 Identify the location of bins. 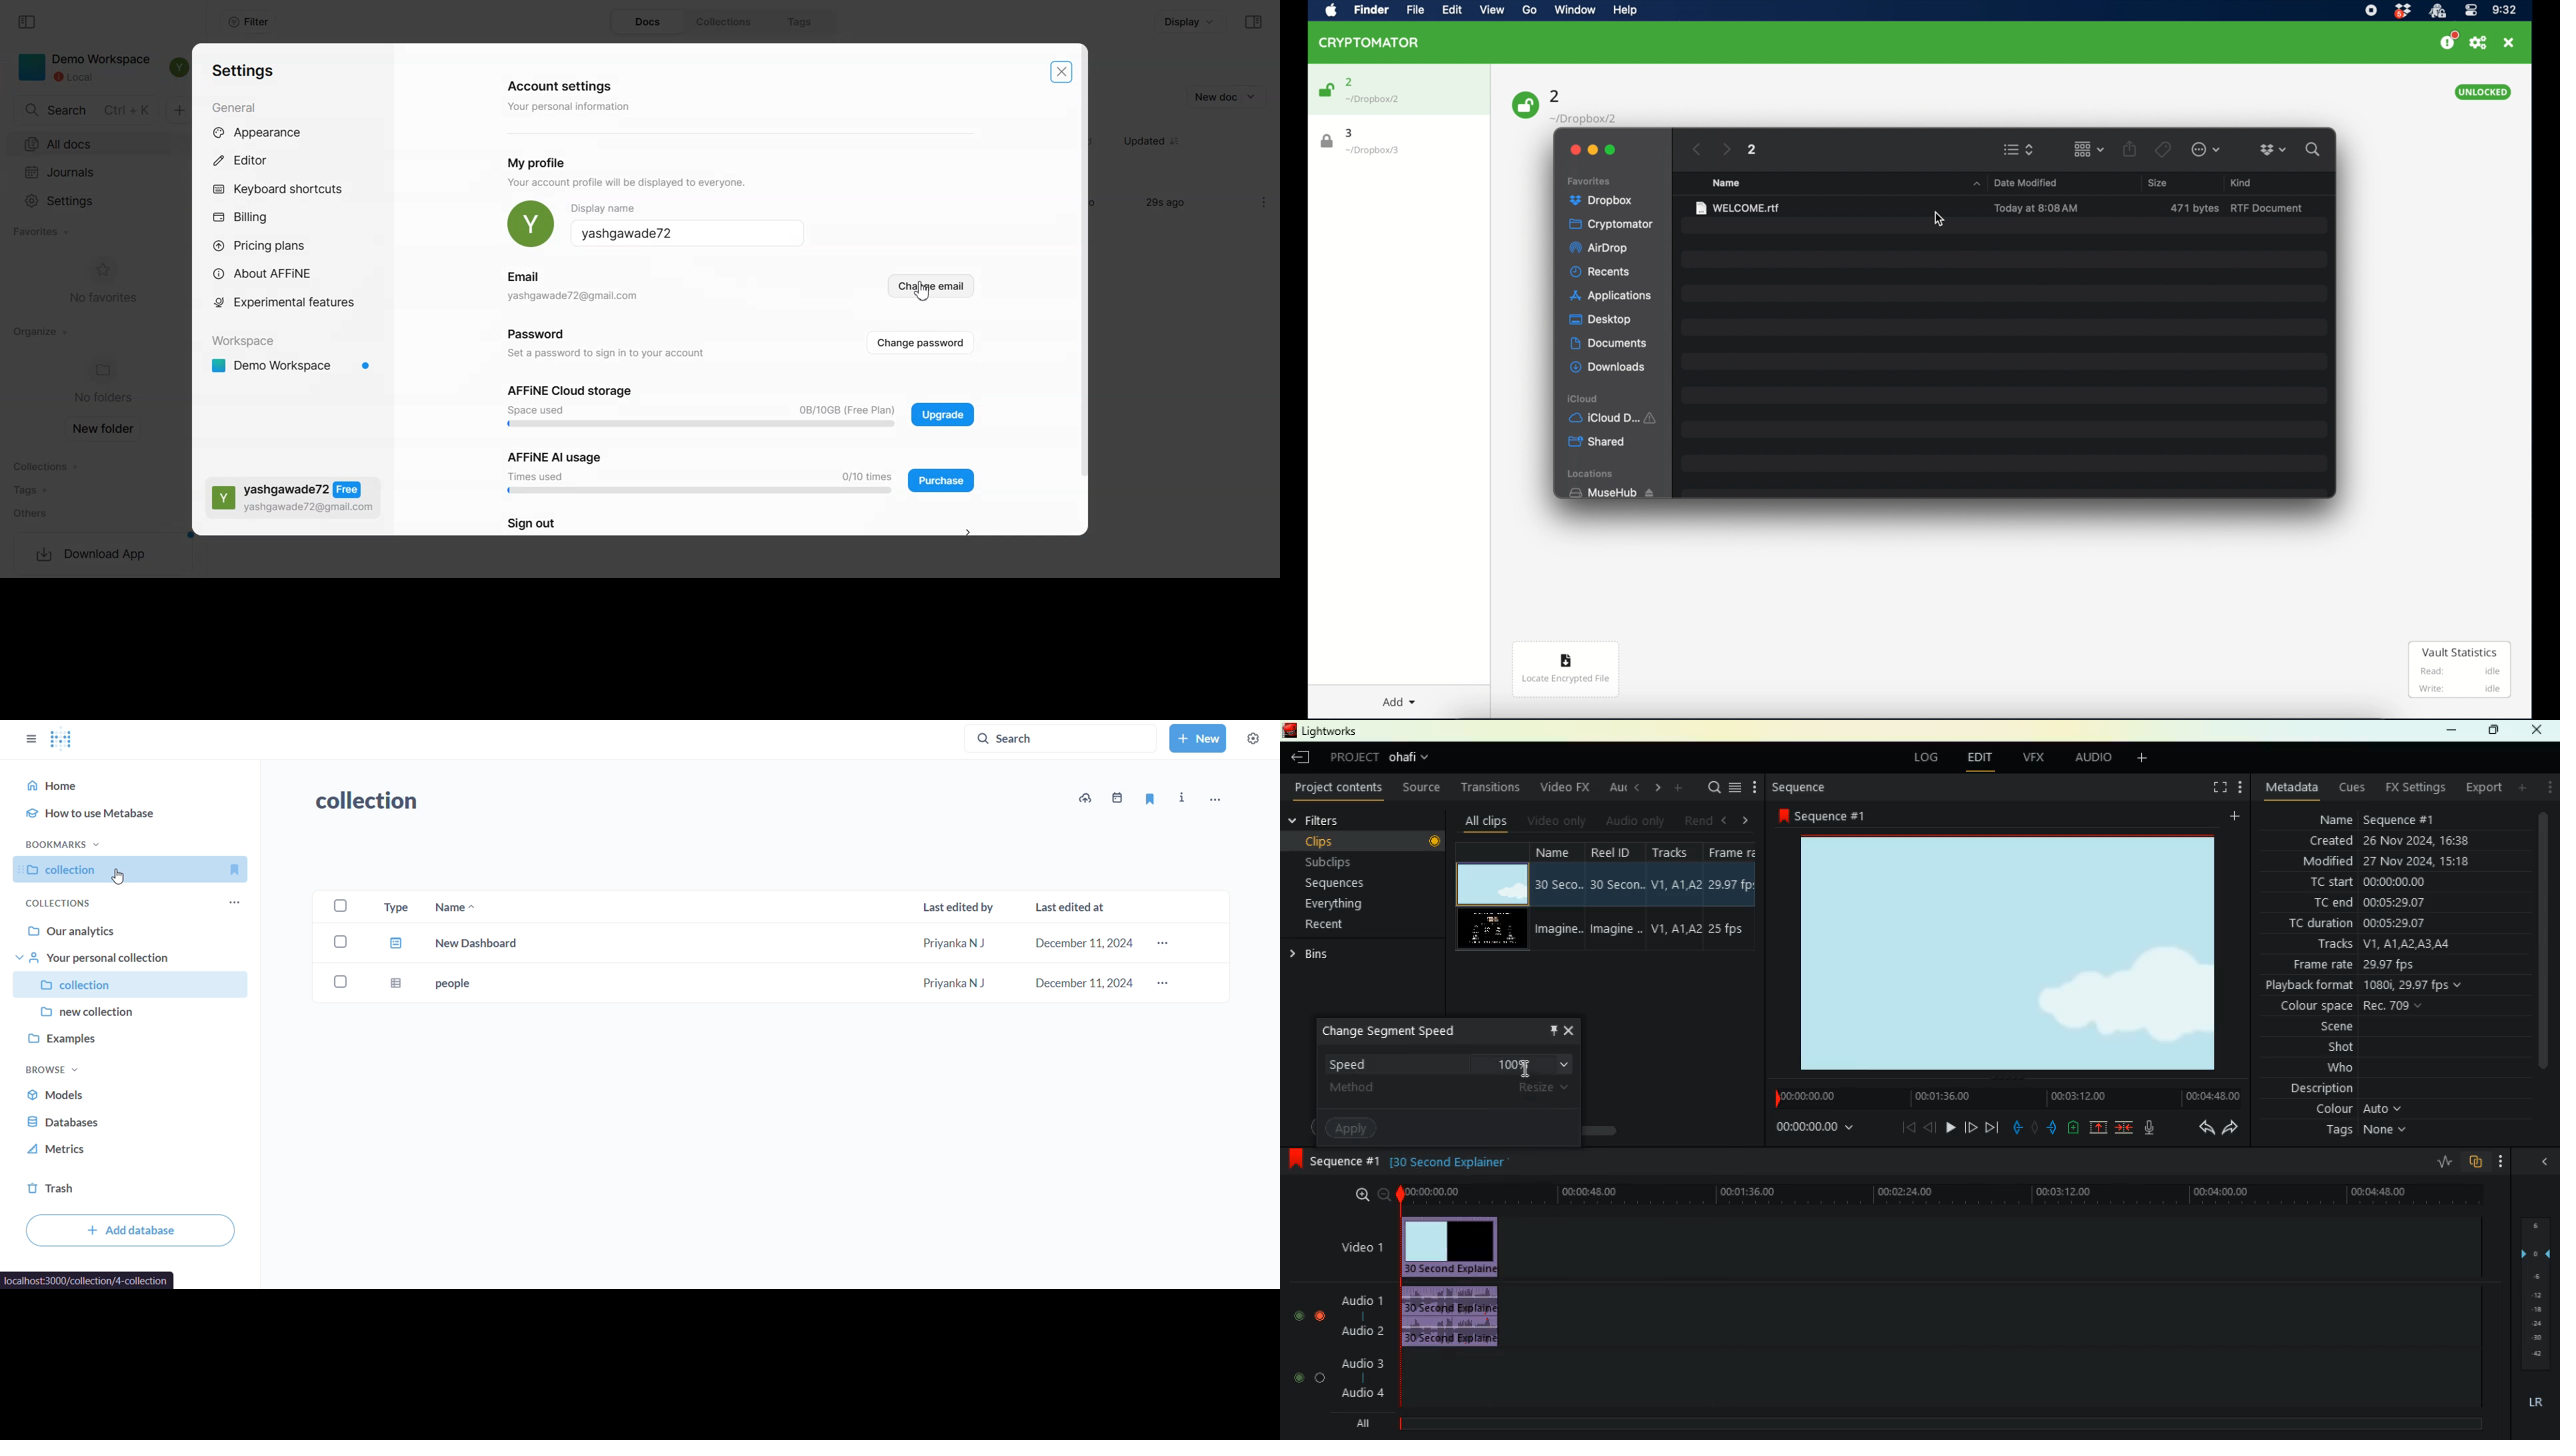
(1326, 954).